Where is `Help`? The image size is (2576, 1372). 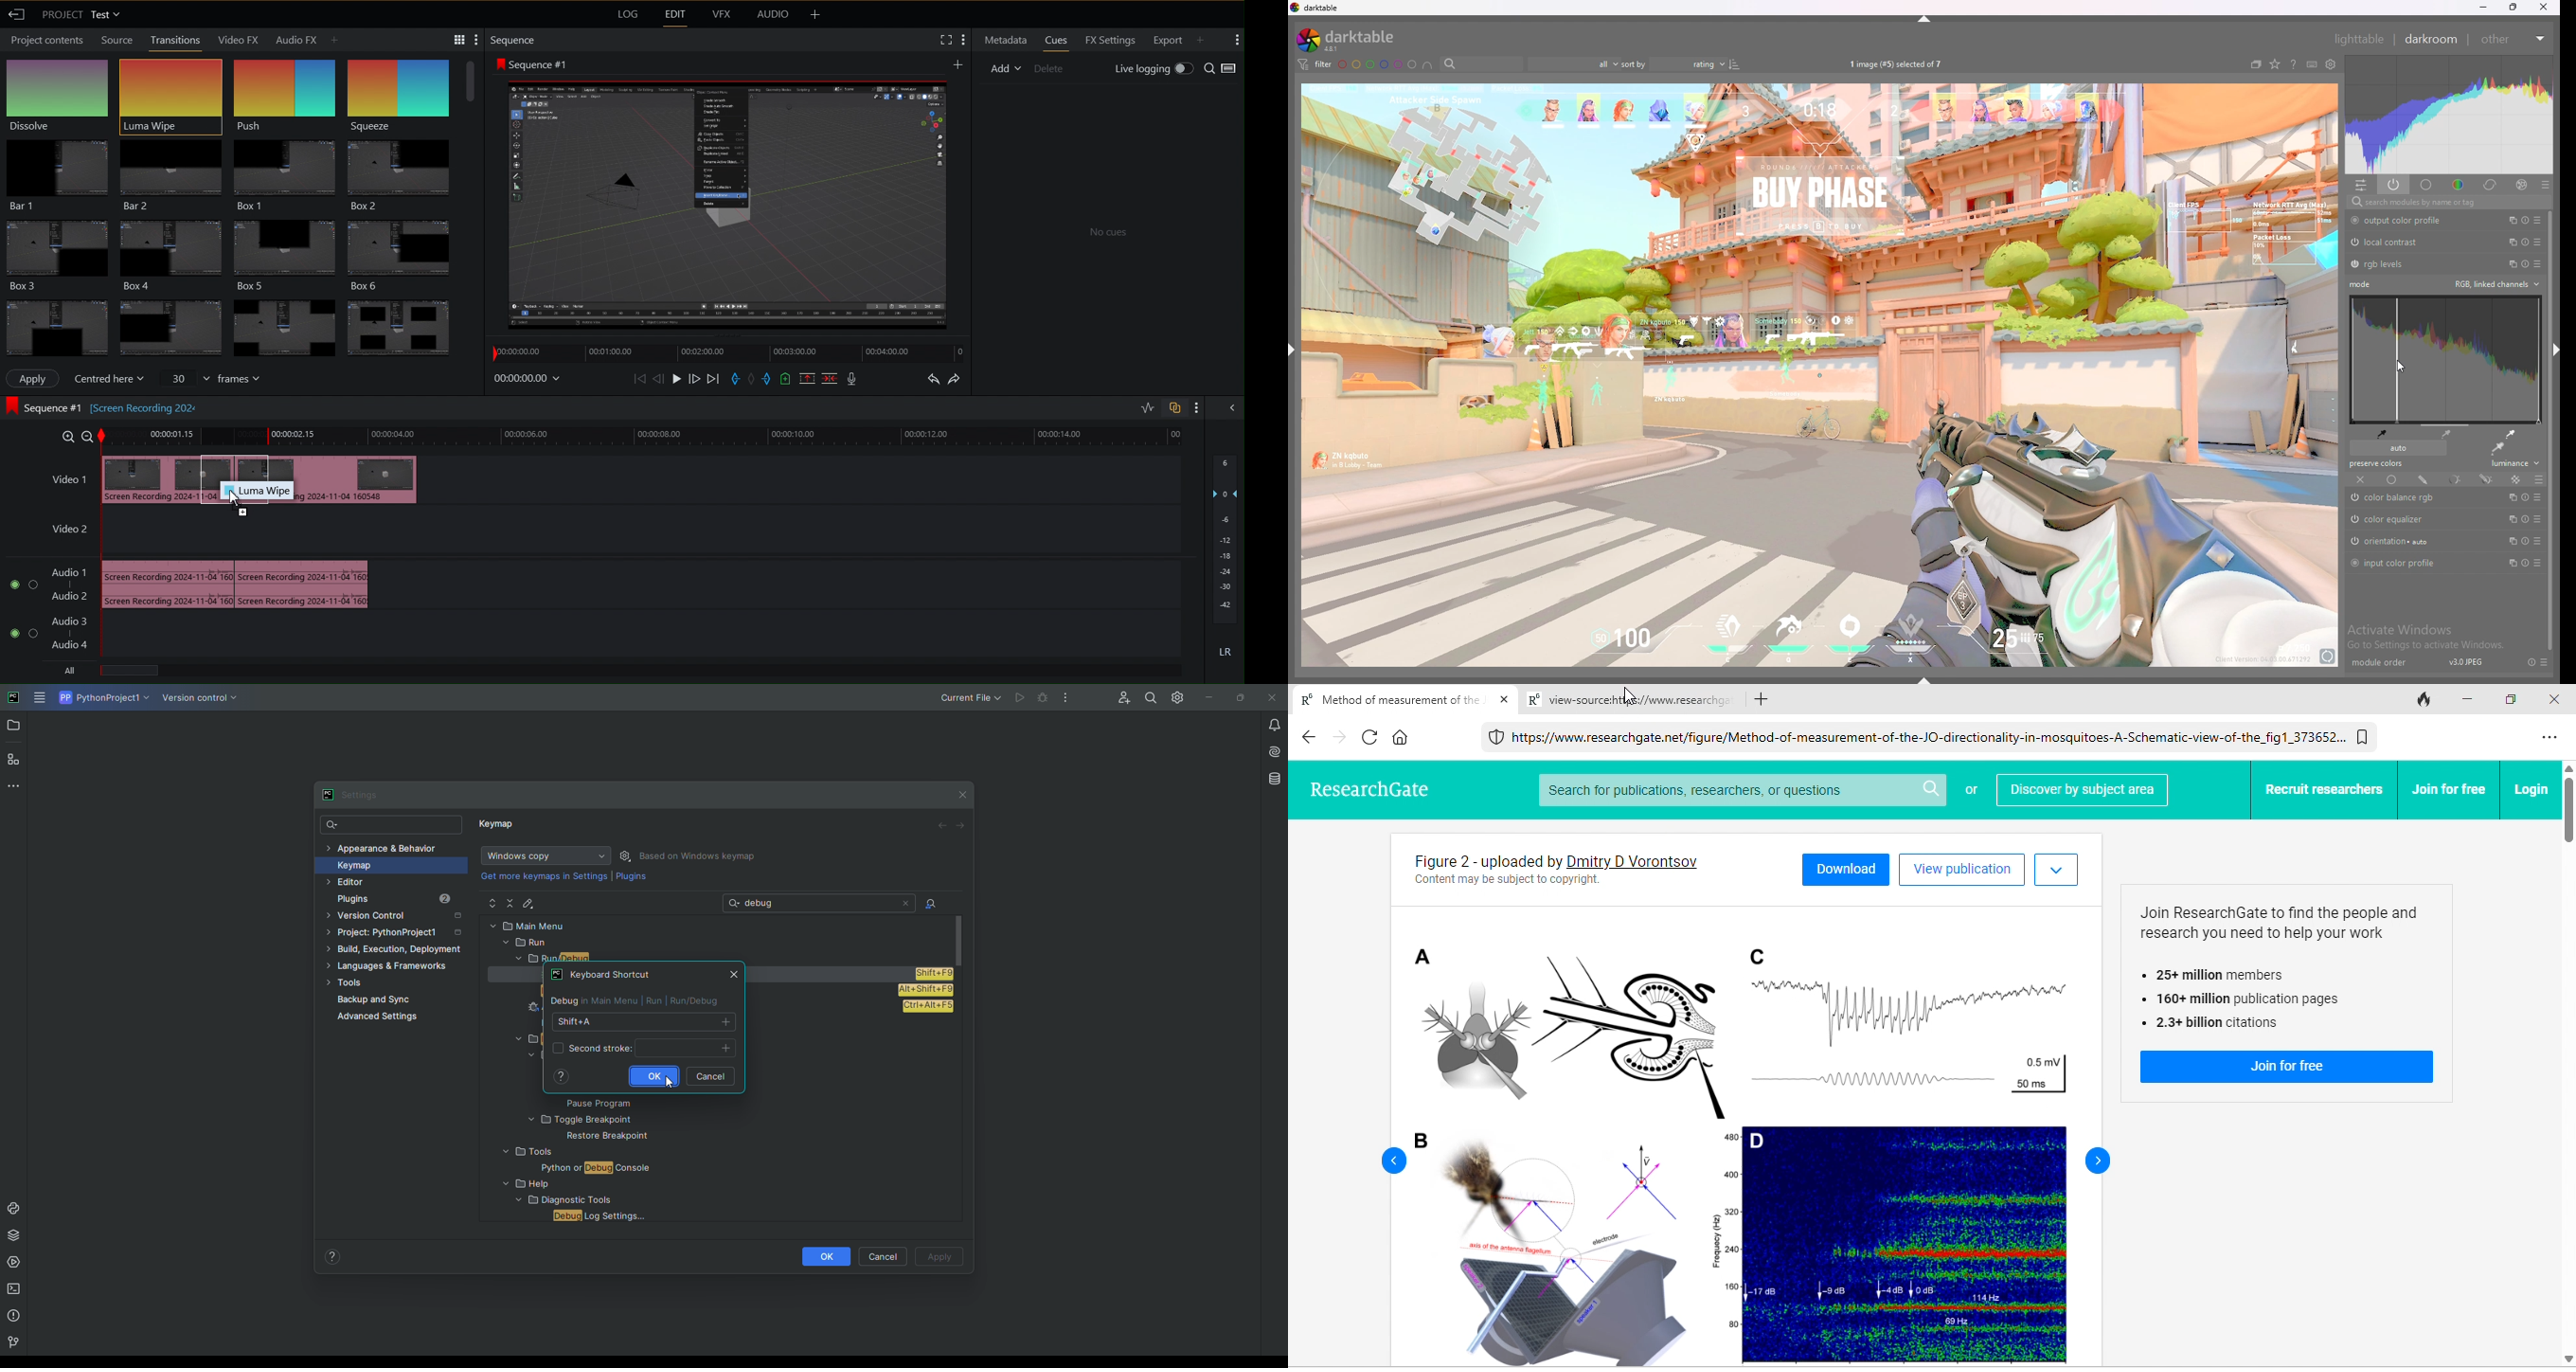 Help is located at coordinates (333, 1256).